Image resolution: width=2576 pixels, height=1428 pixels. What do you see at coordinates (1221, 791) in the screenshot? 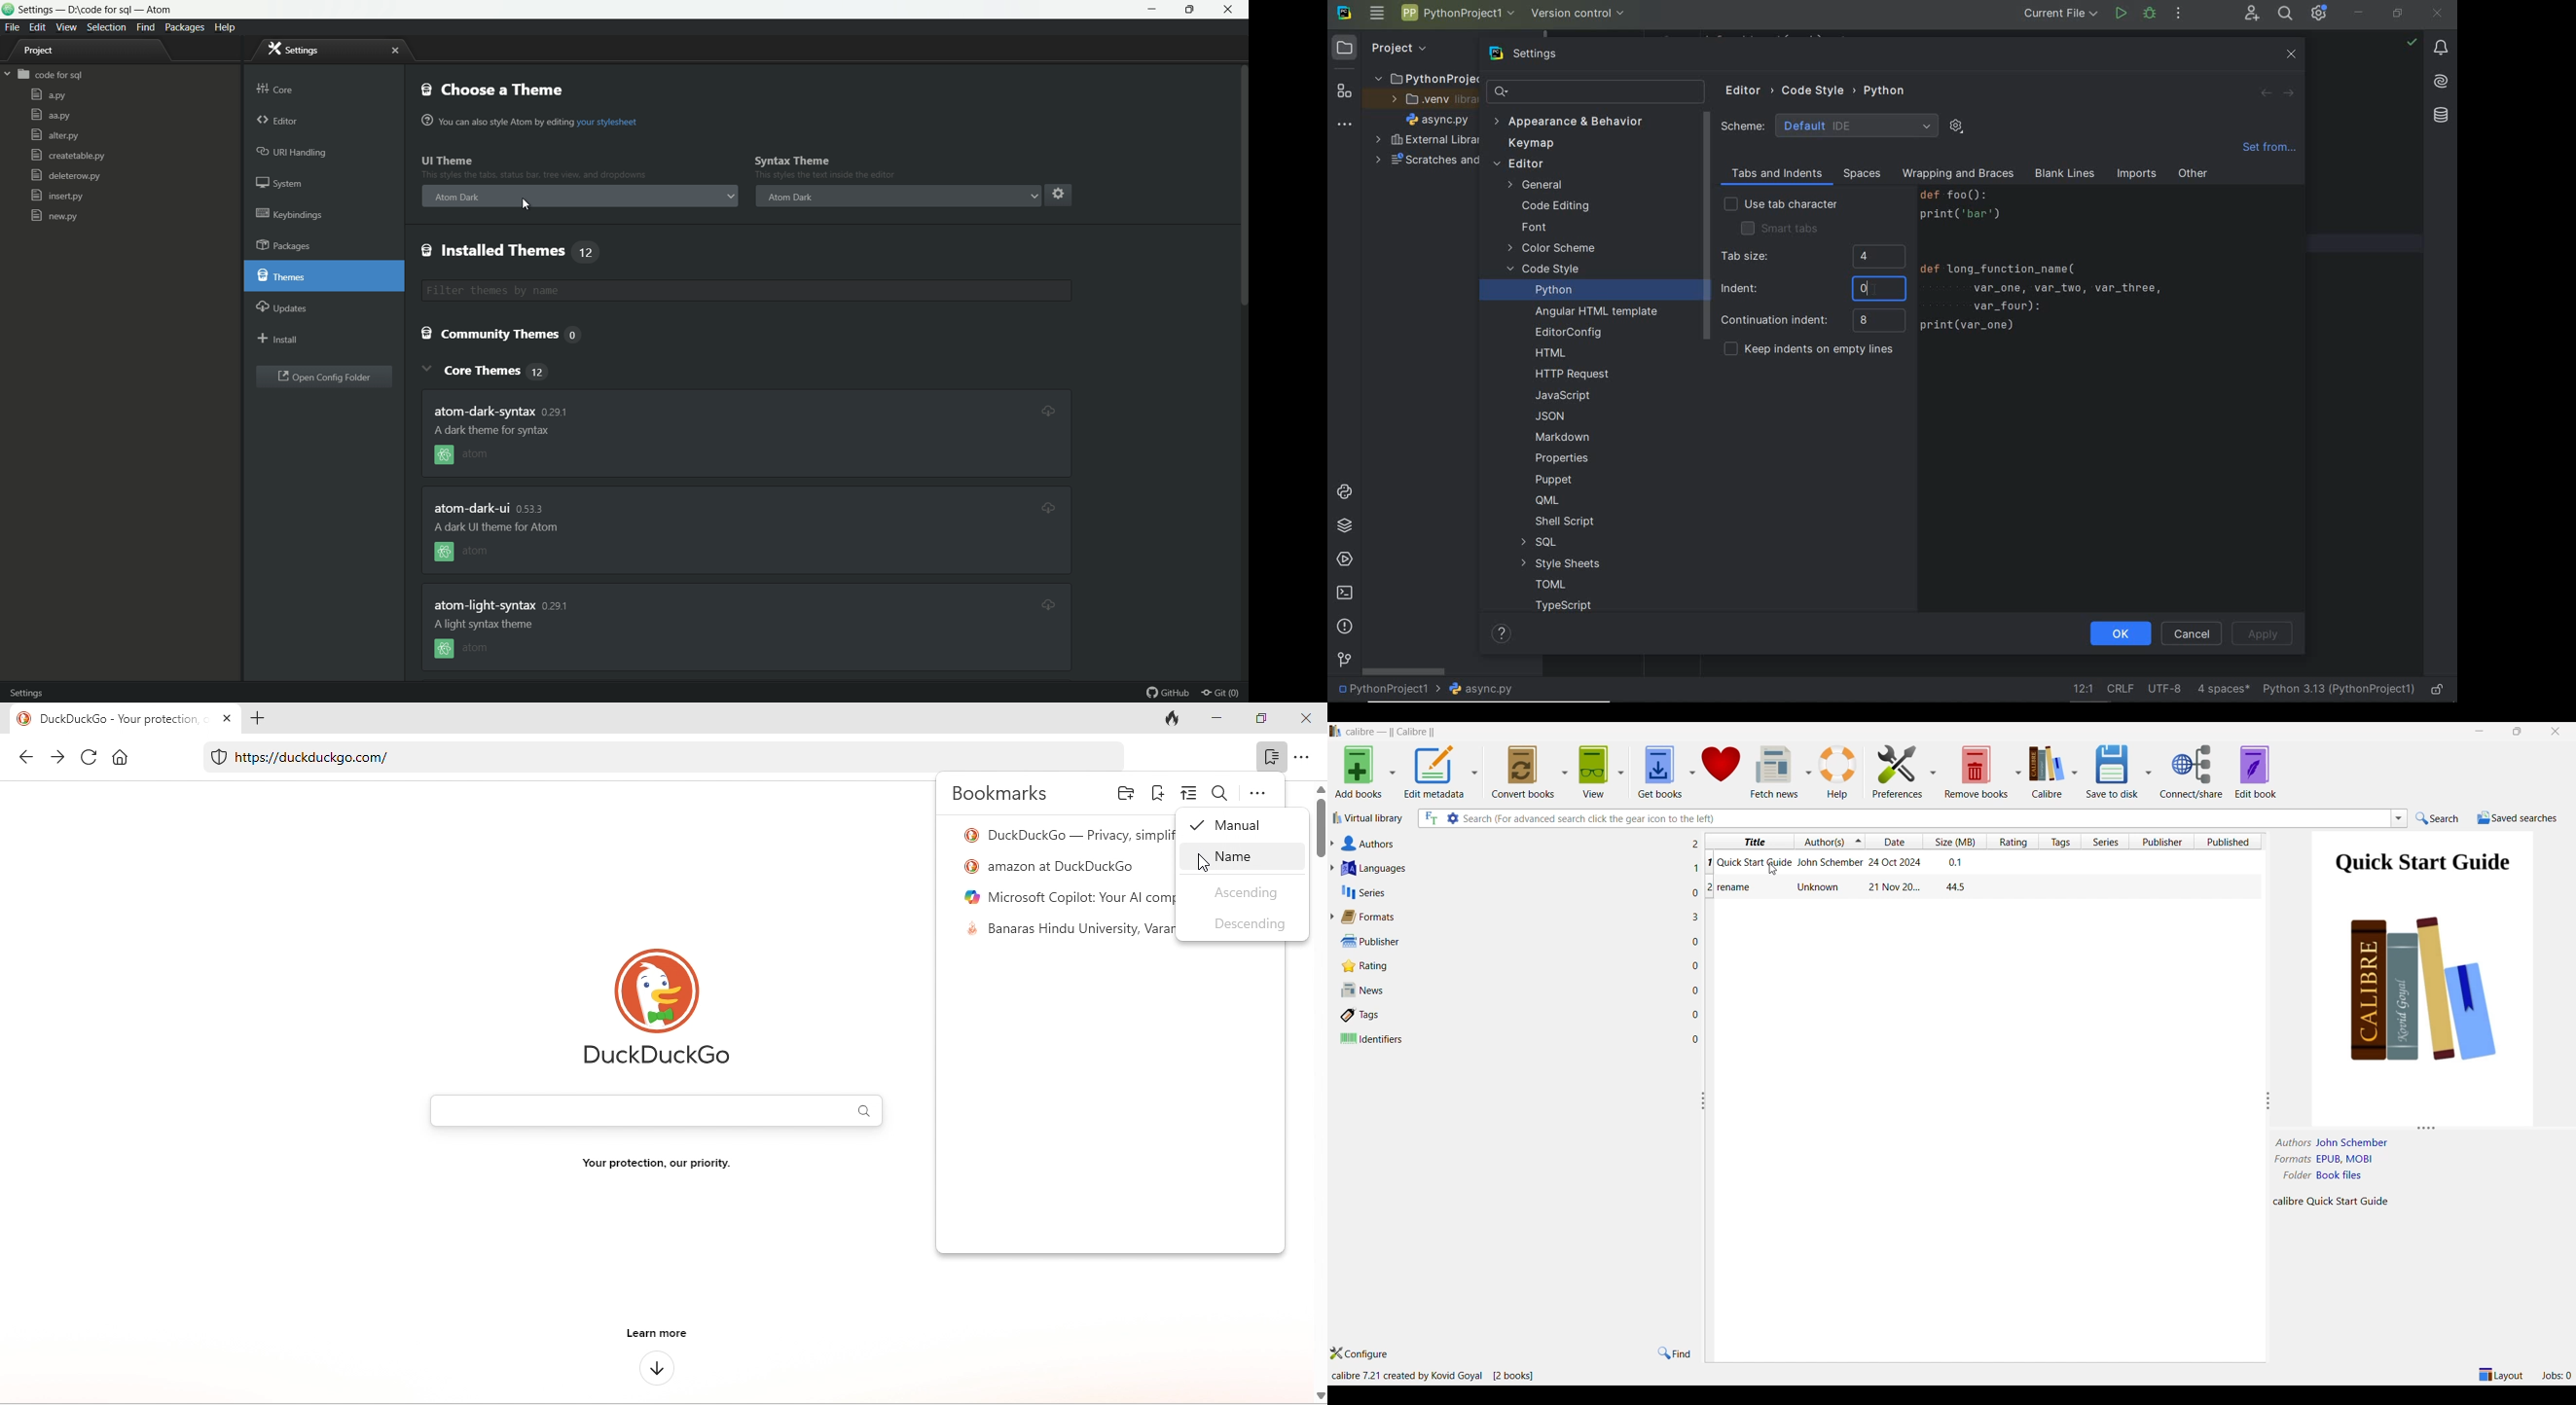
I see `search` at bounding box center [1221, 791].